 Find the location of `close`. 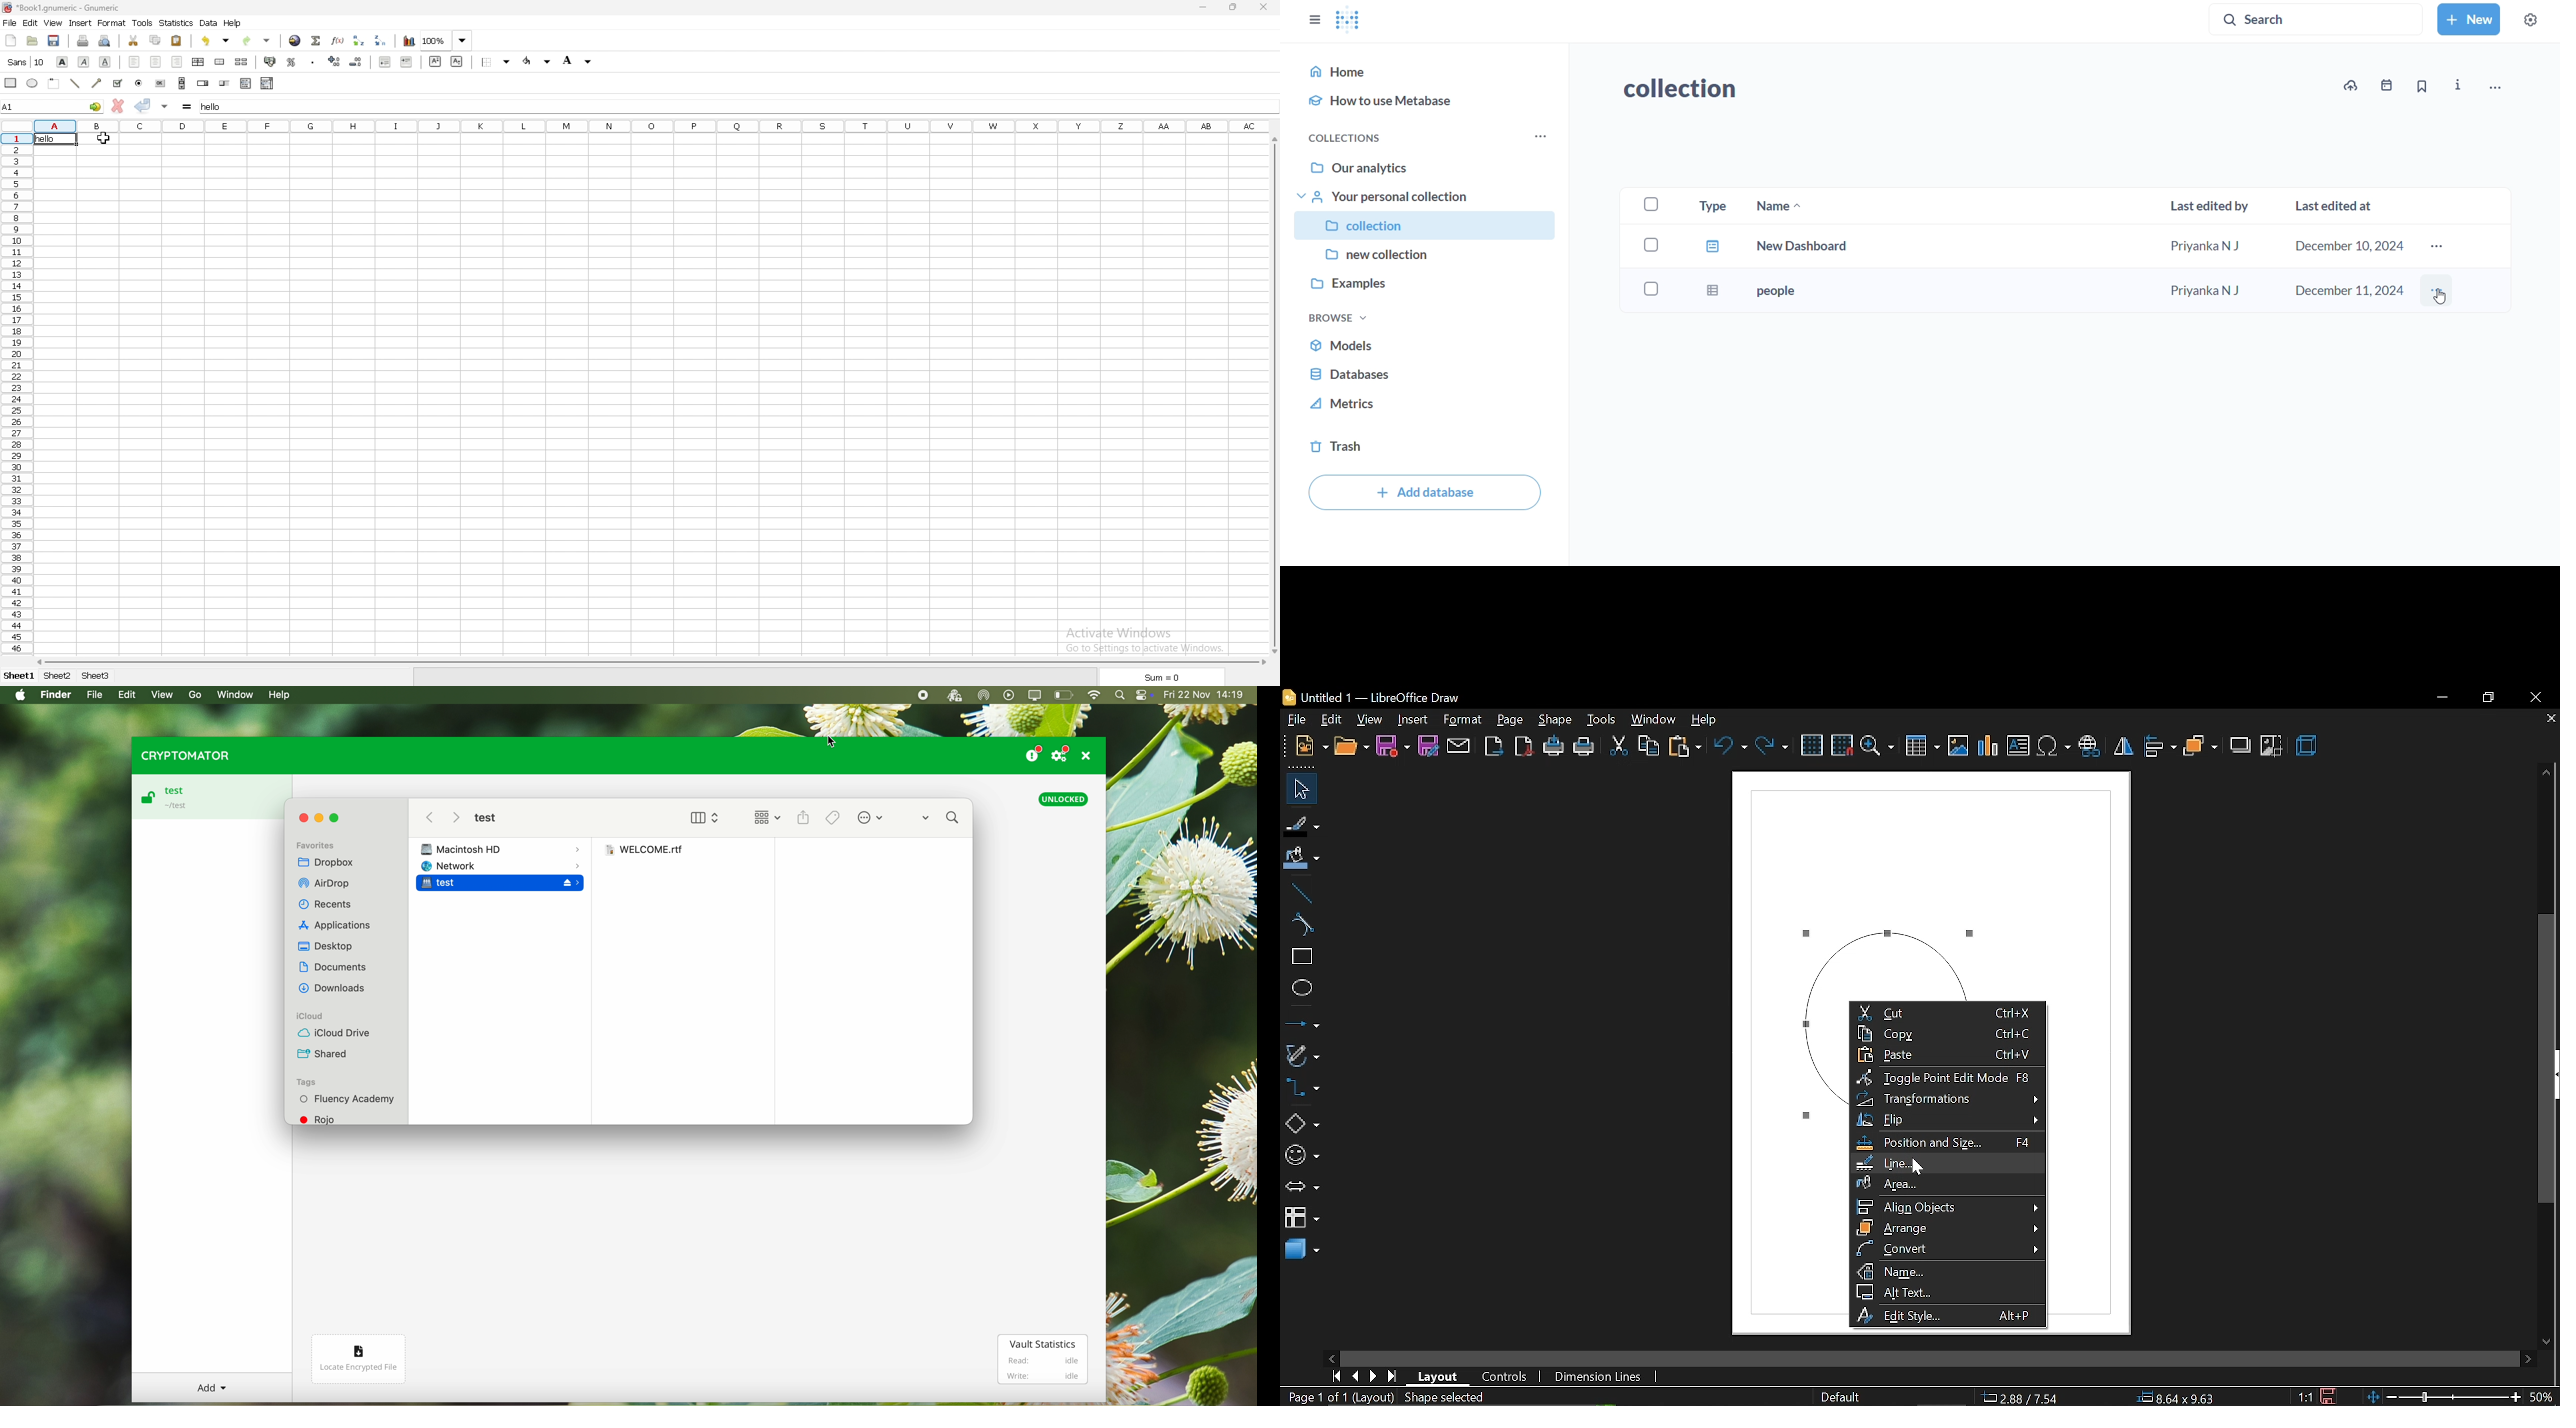

close is located at coordinates (2534, 697).